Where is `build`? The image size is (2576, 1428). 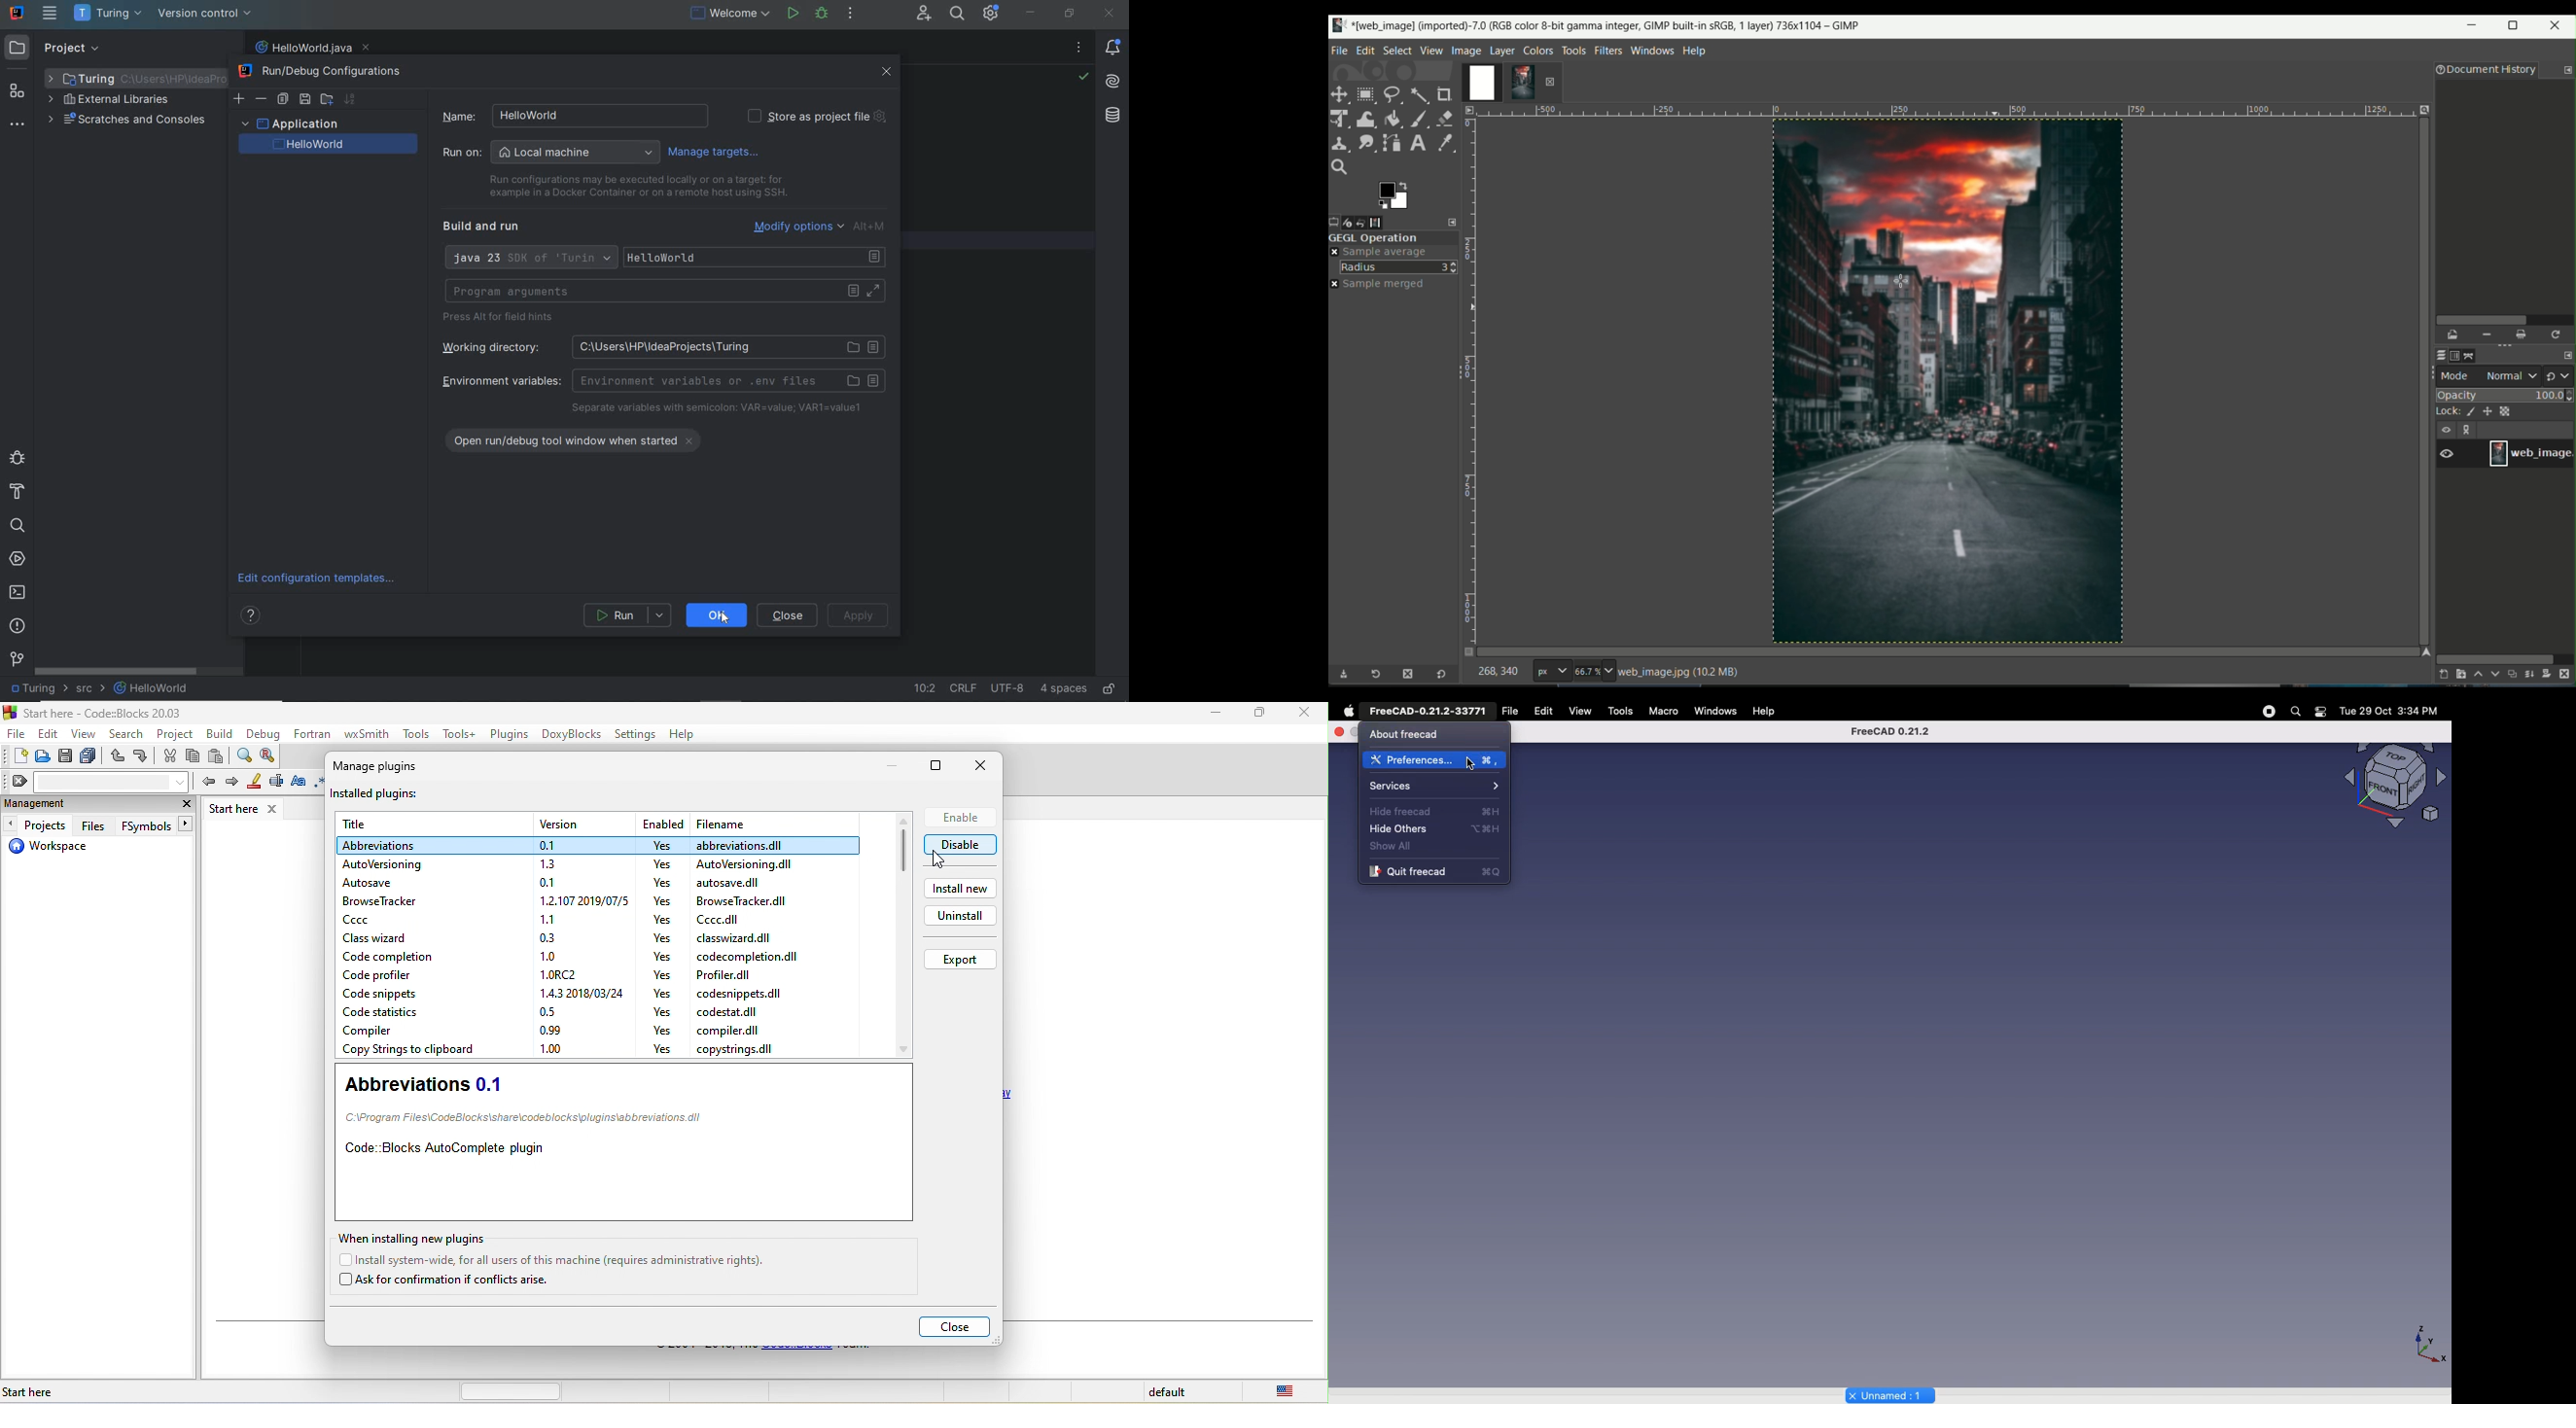
build is located at coordinates (221, 733).